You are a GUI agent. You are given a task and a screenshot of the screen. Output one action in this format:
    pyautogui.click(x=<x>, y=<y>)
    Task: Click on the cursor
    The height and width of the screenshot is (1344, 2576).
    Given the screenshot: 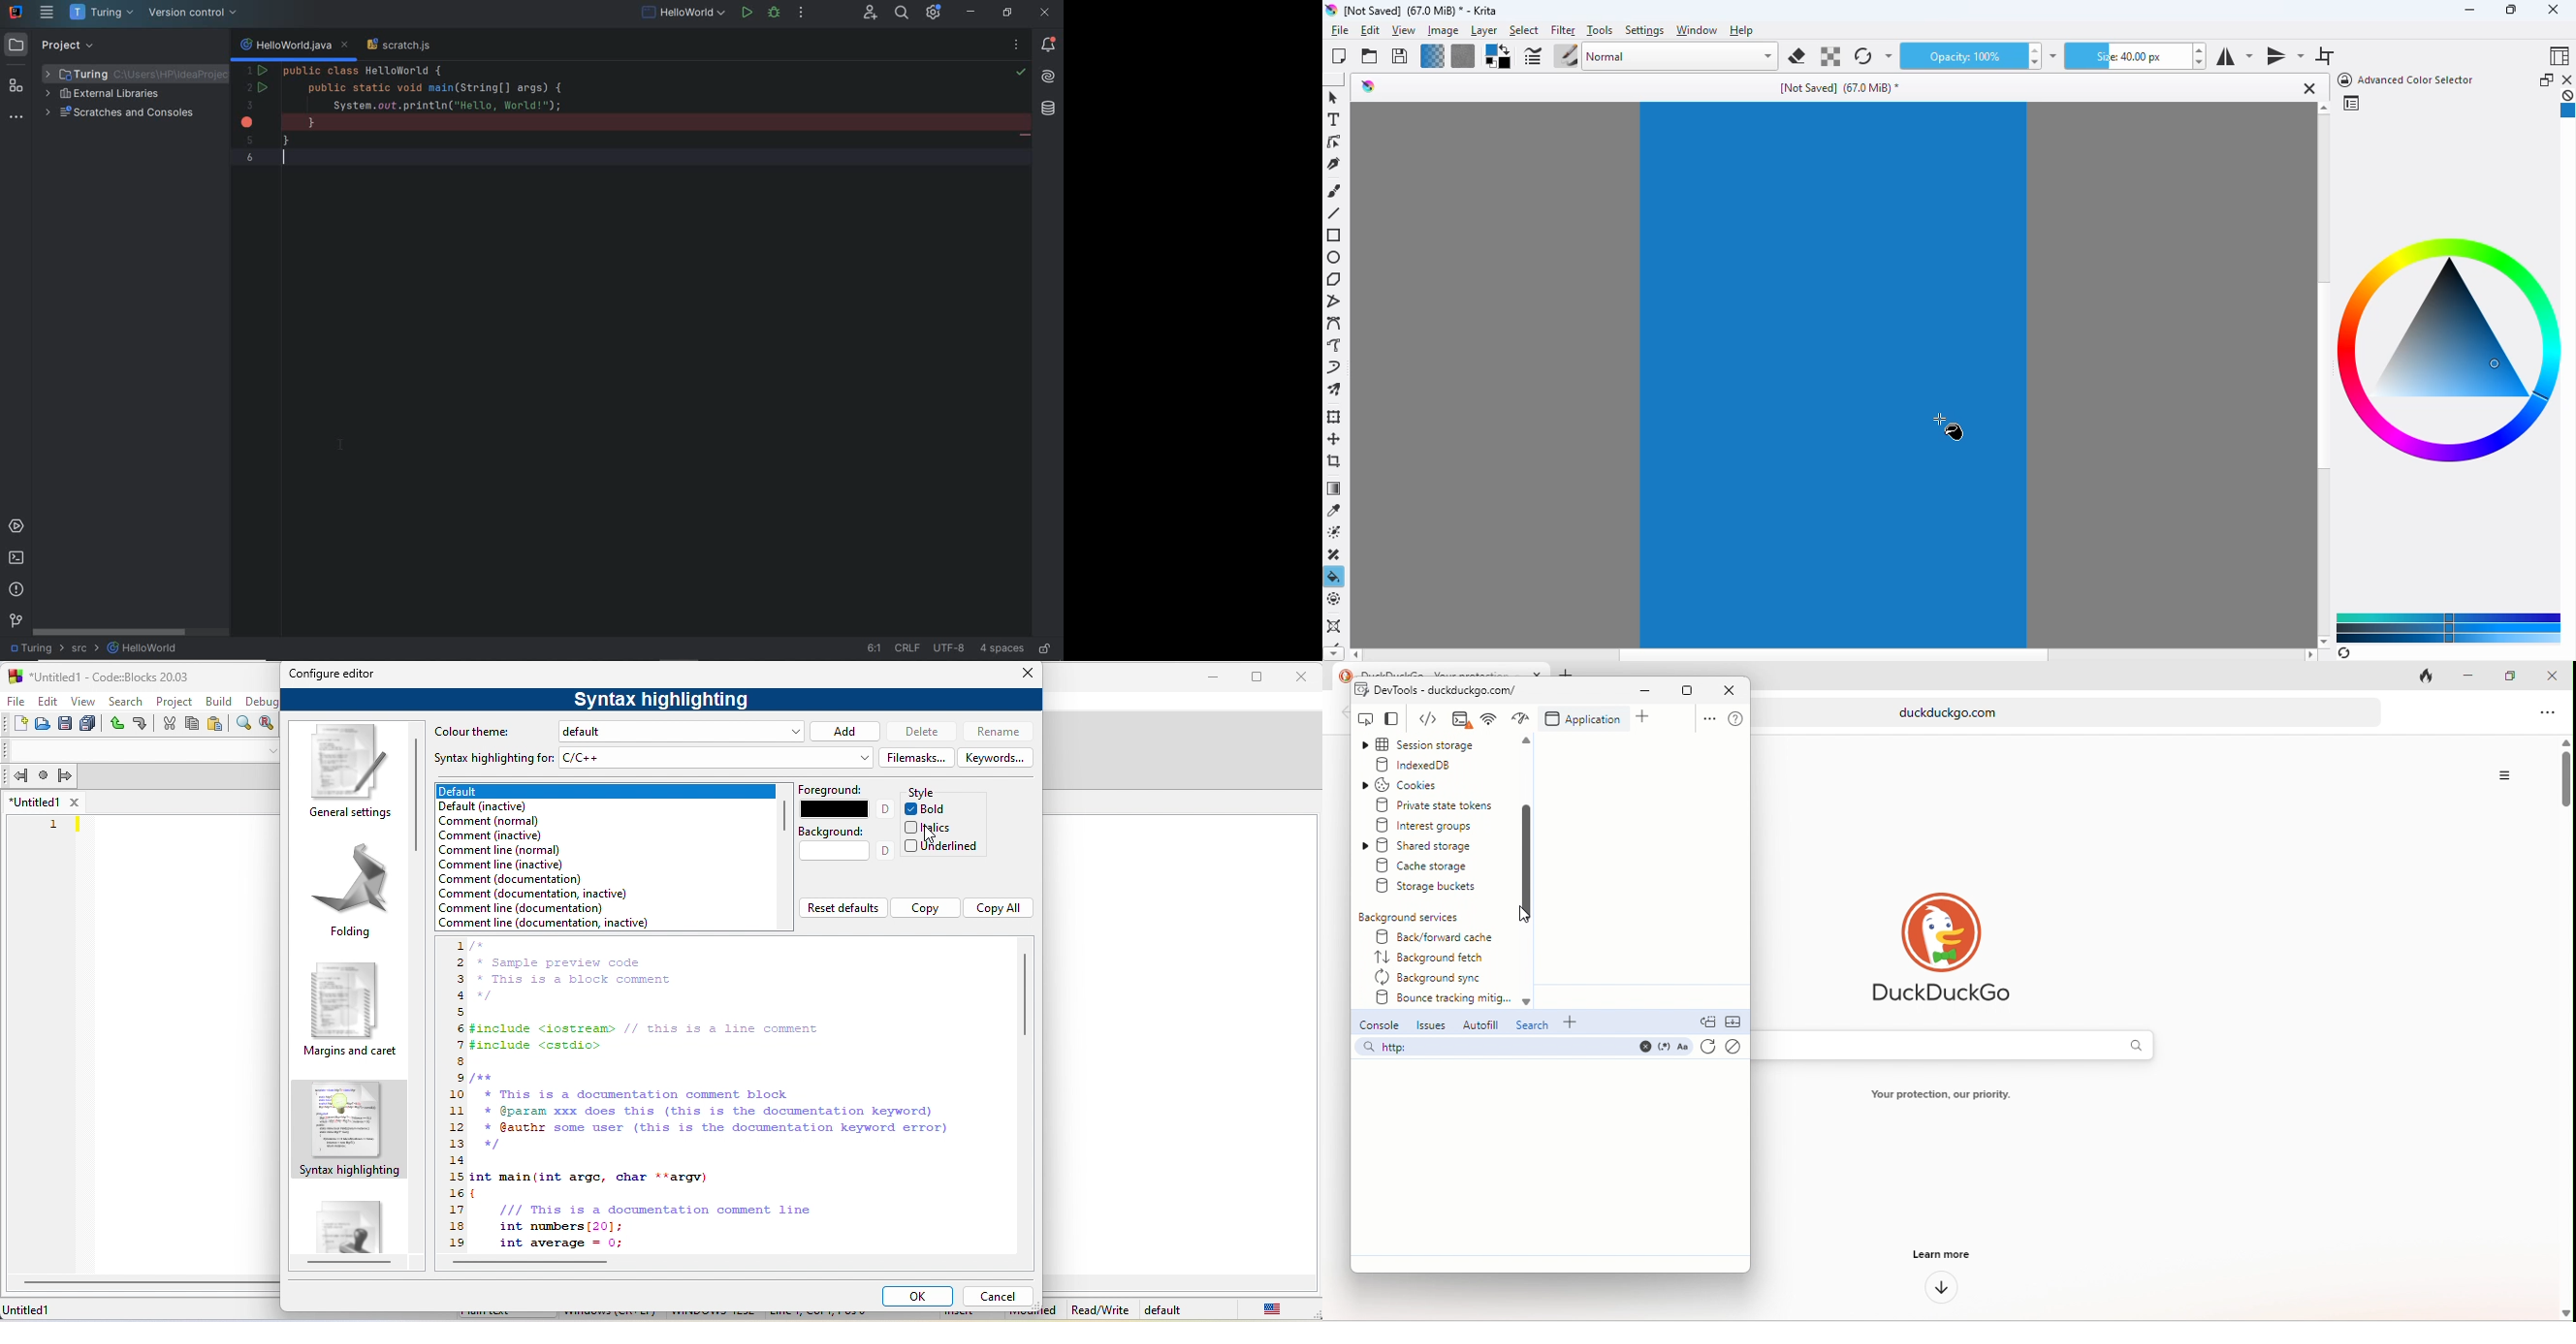 What is the action you would take?
    pyautogui.click(x=1949, y=426)
    